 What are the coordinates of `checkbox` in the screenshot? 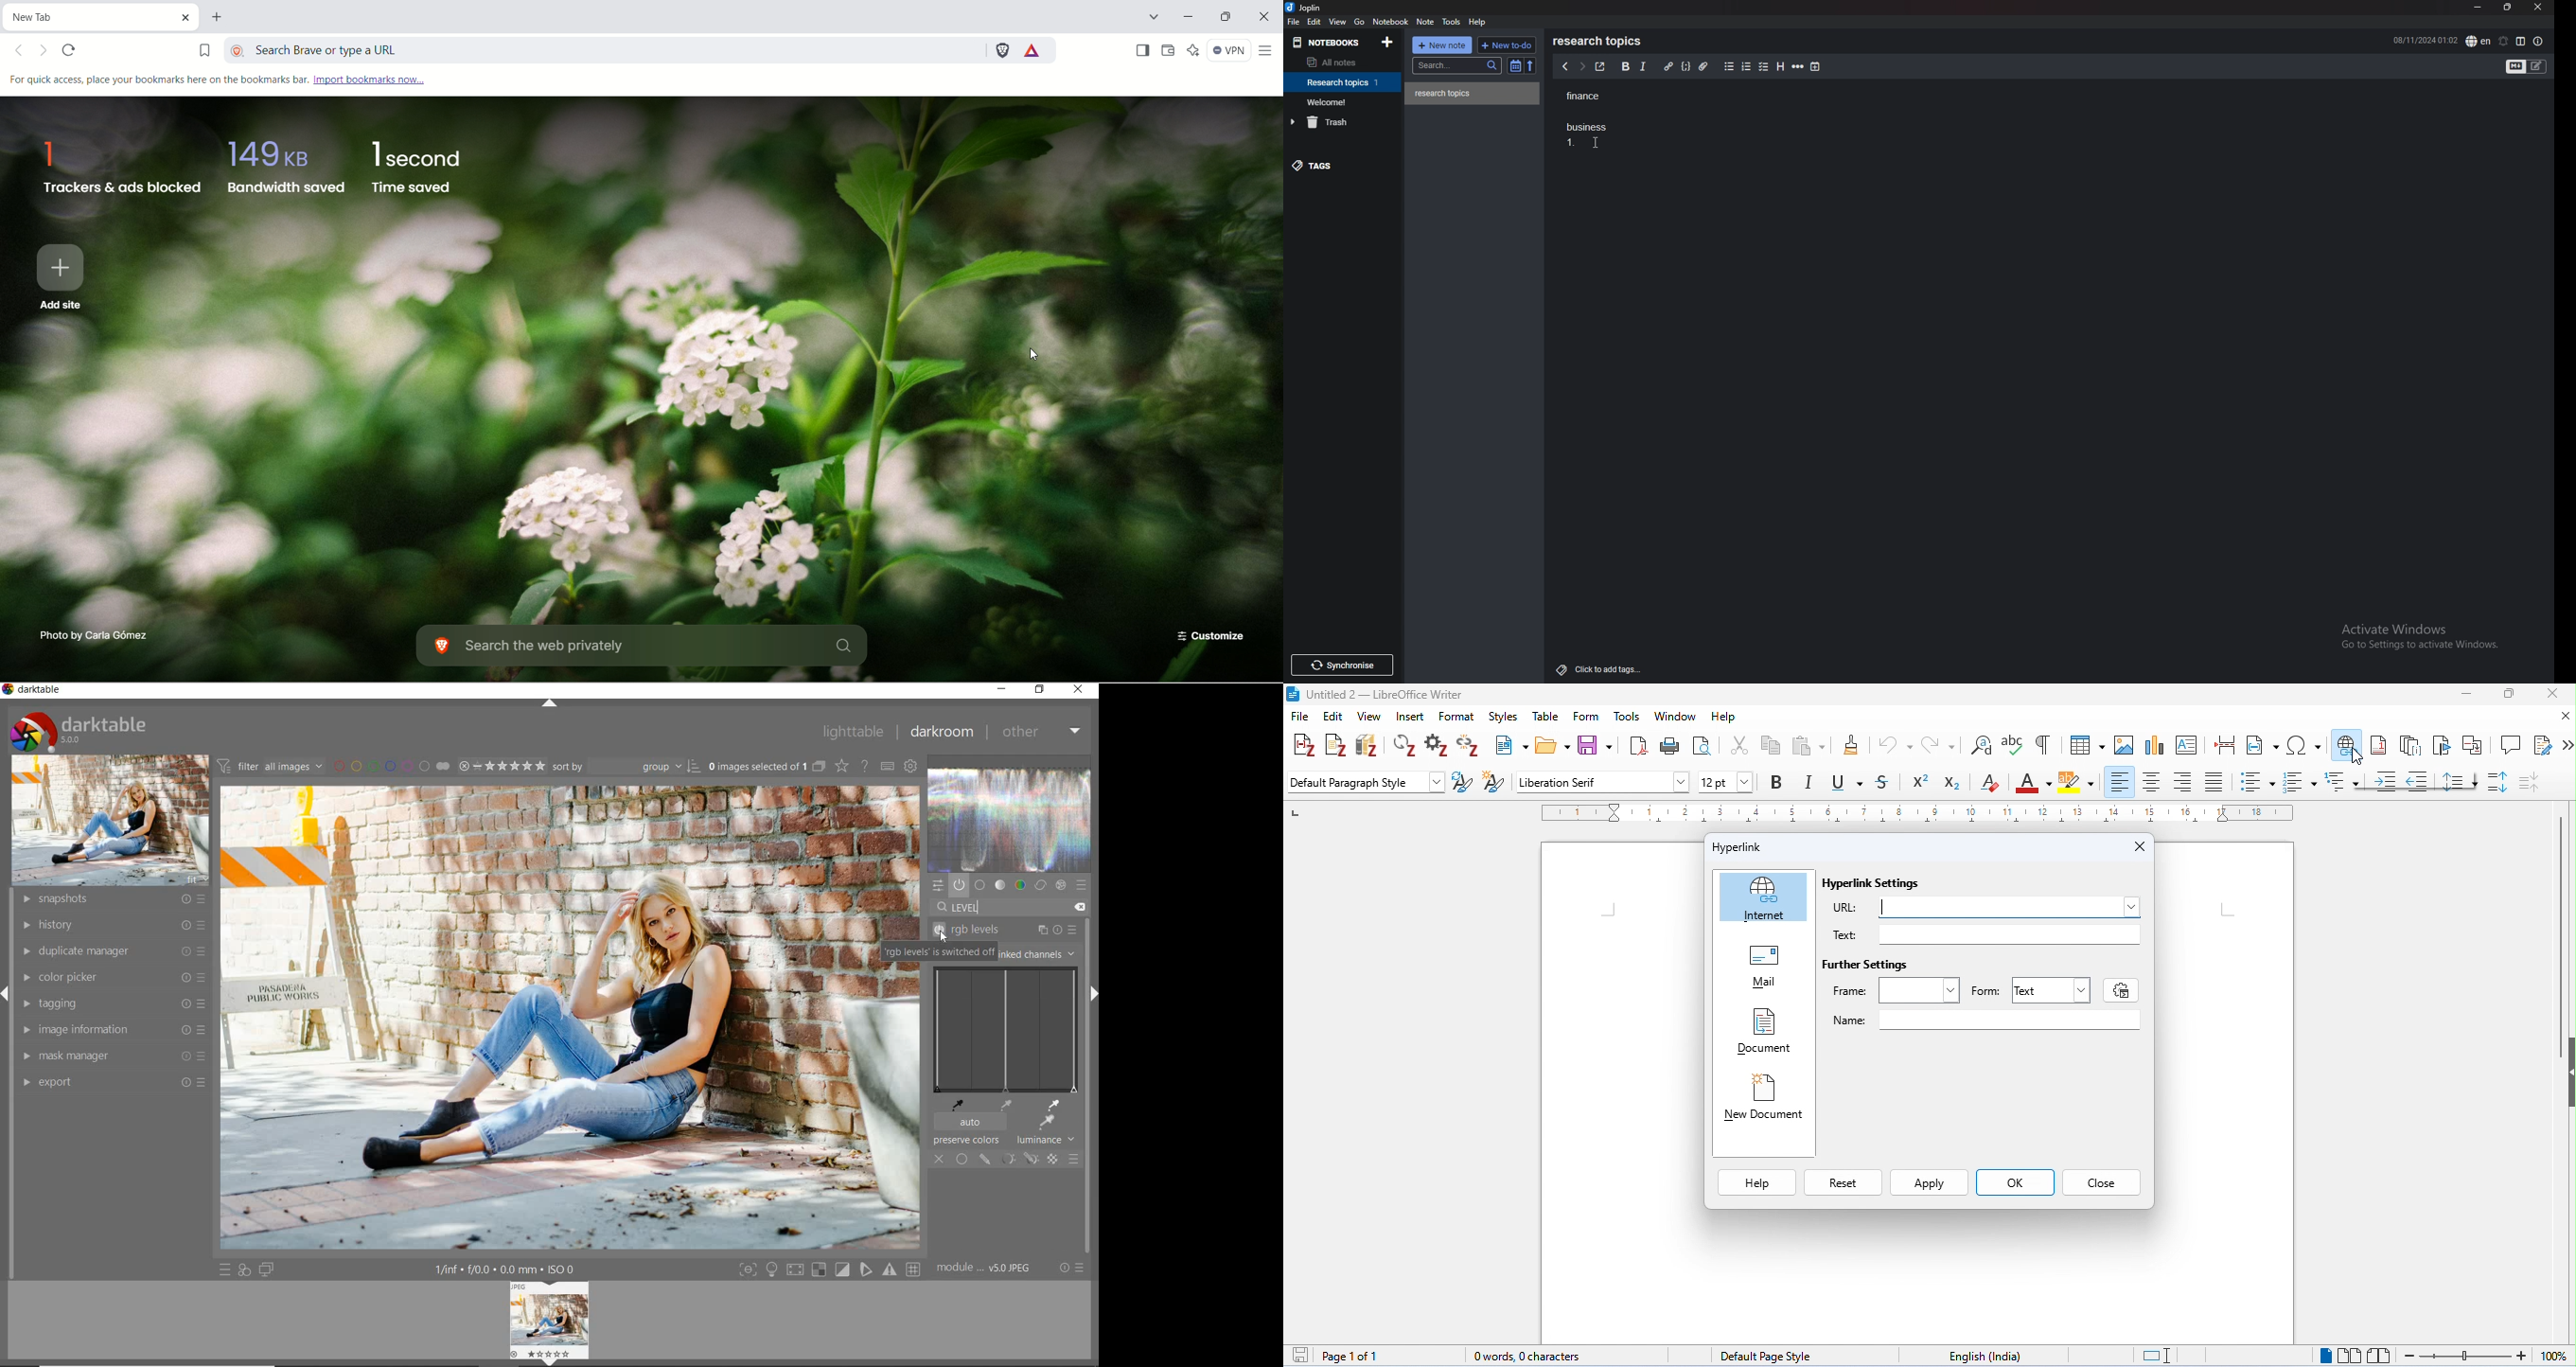 It's located at (1764, 66).